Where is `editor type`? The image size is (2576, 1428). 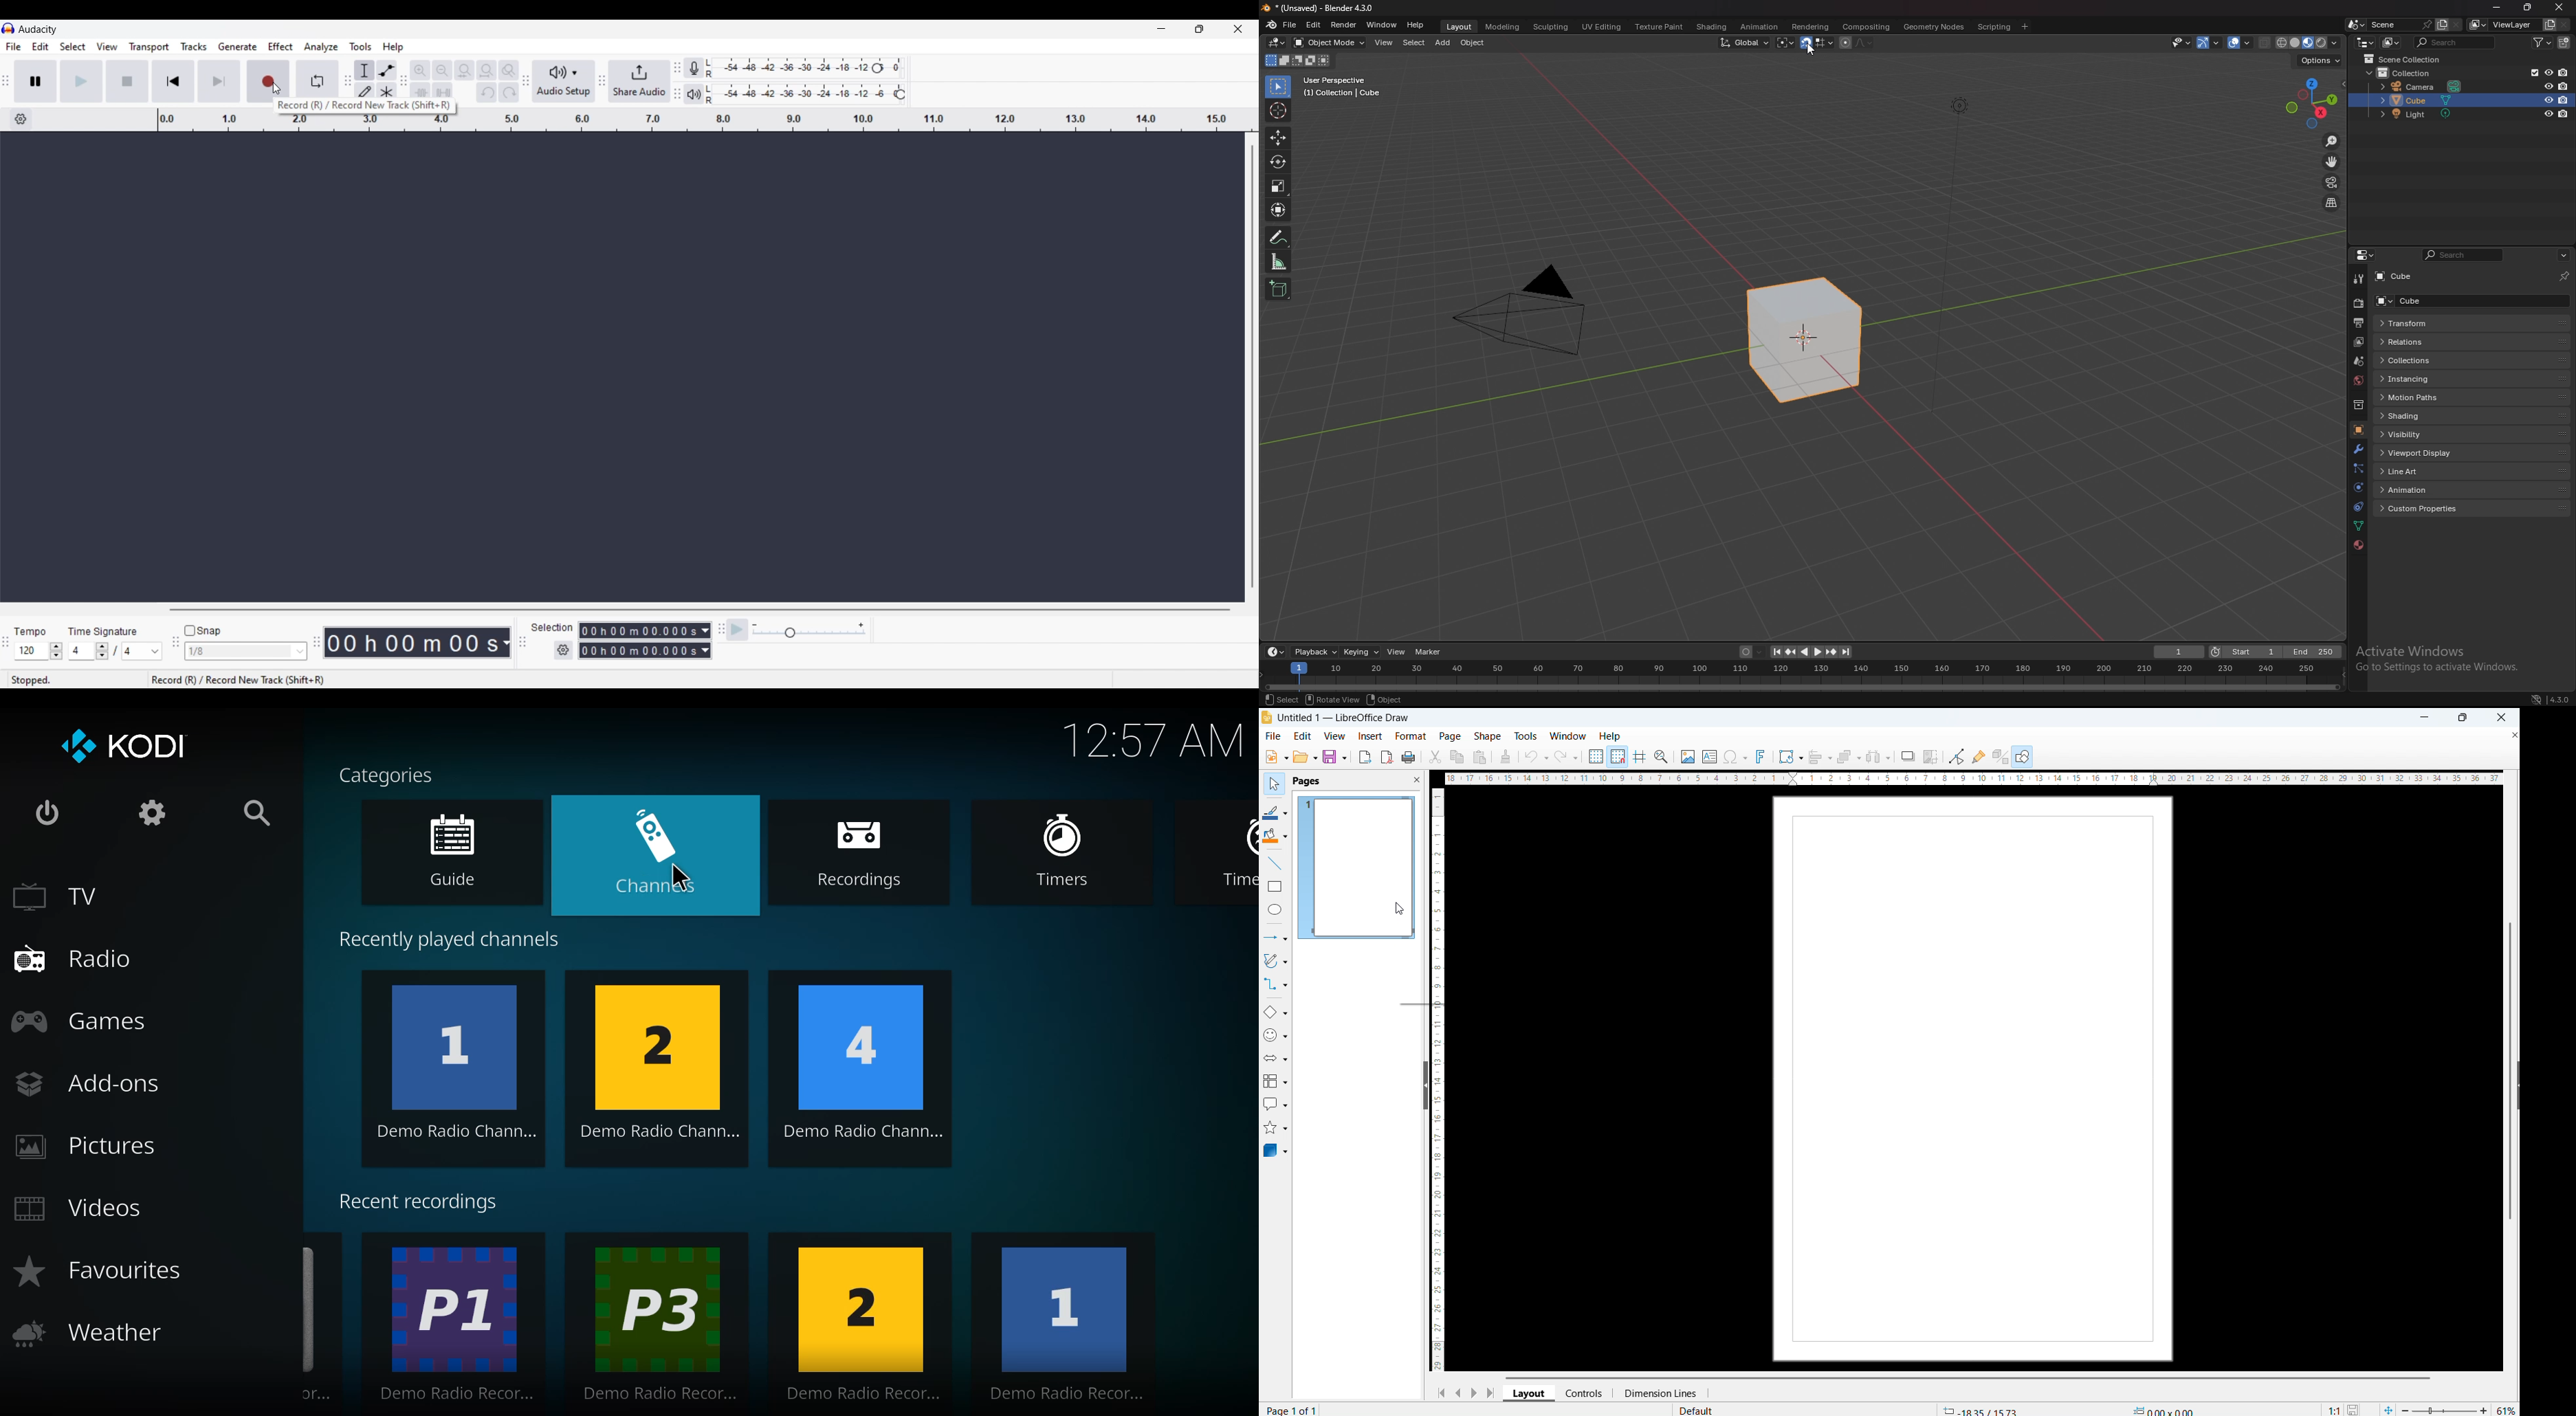 editor type is located at coordinates (1276, 652).